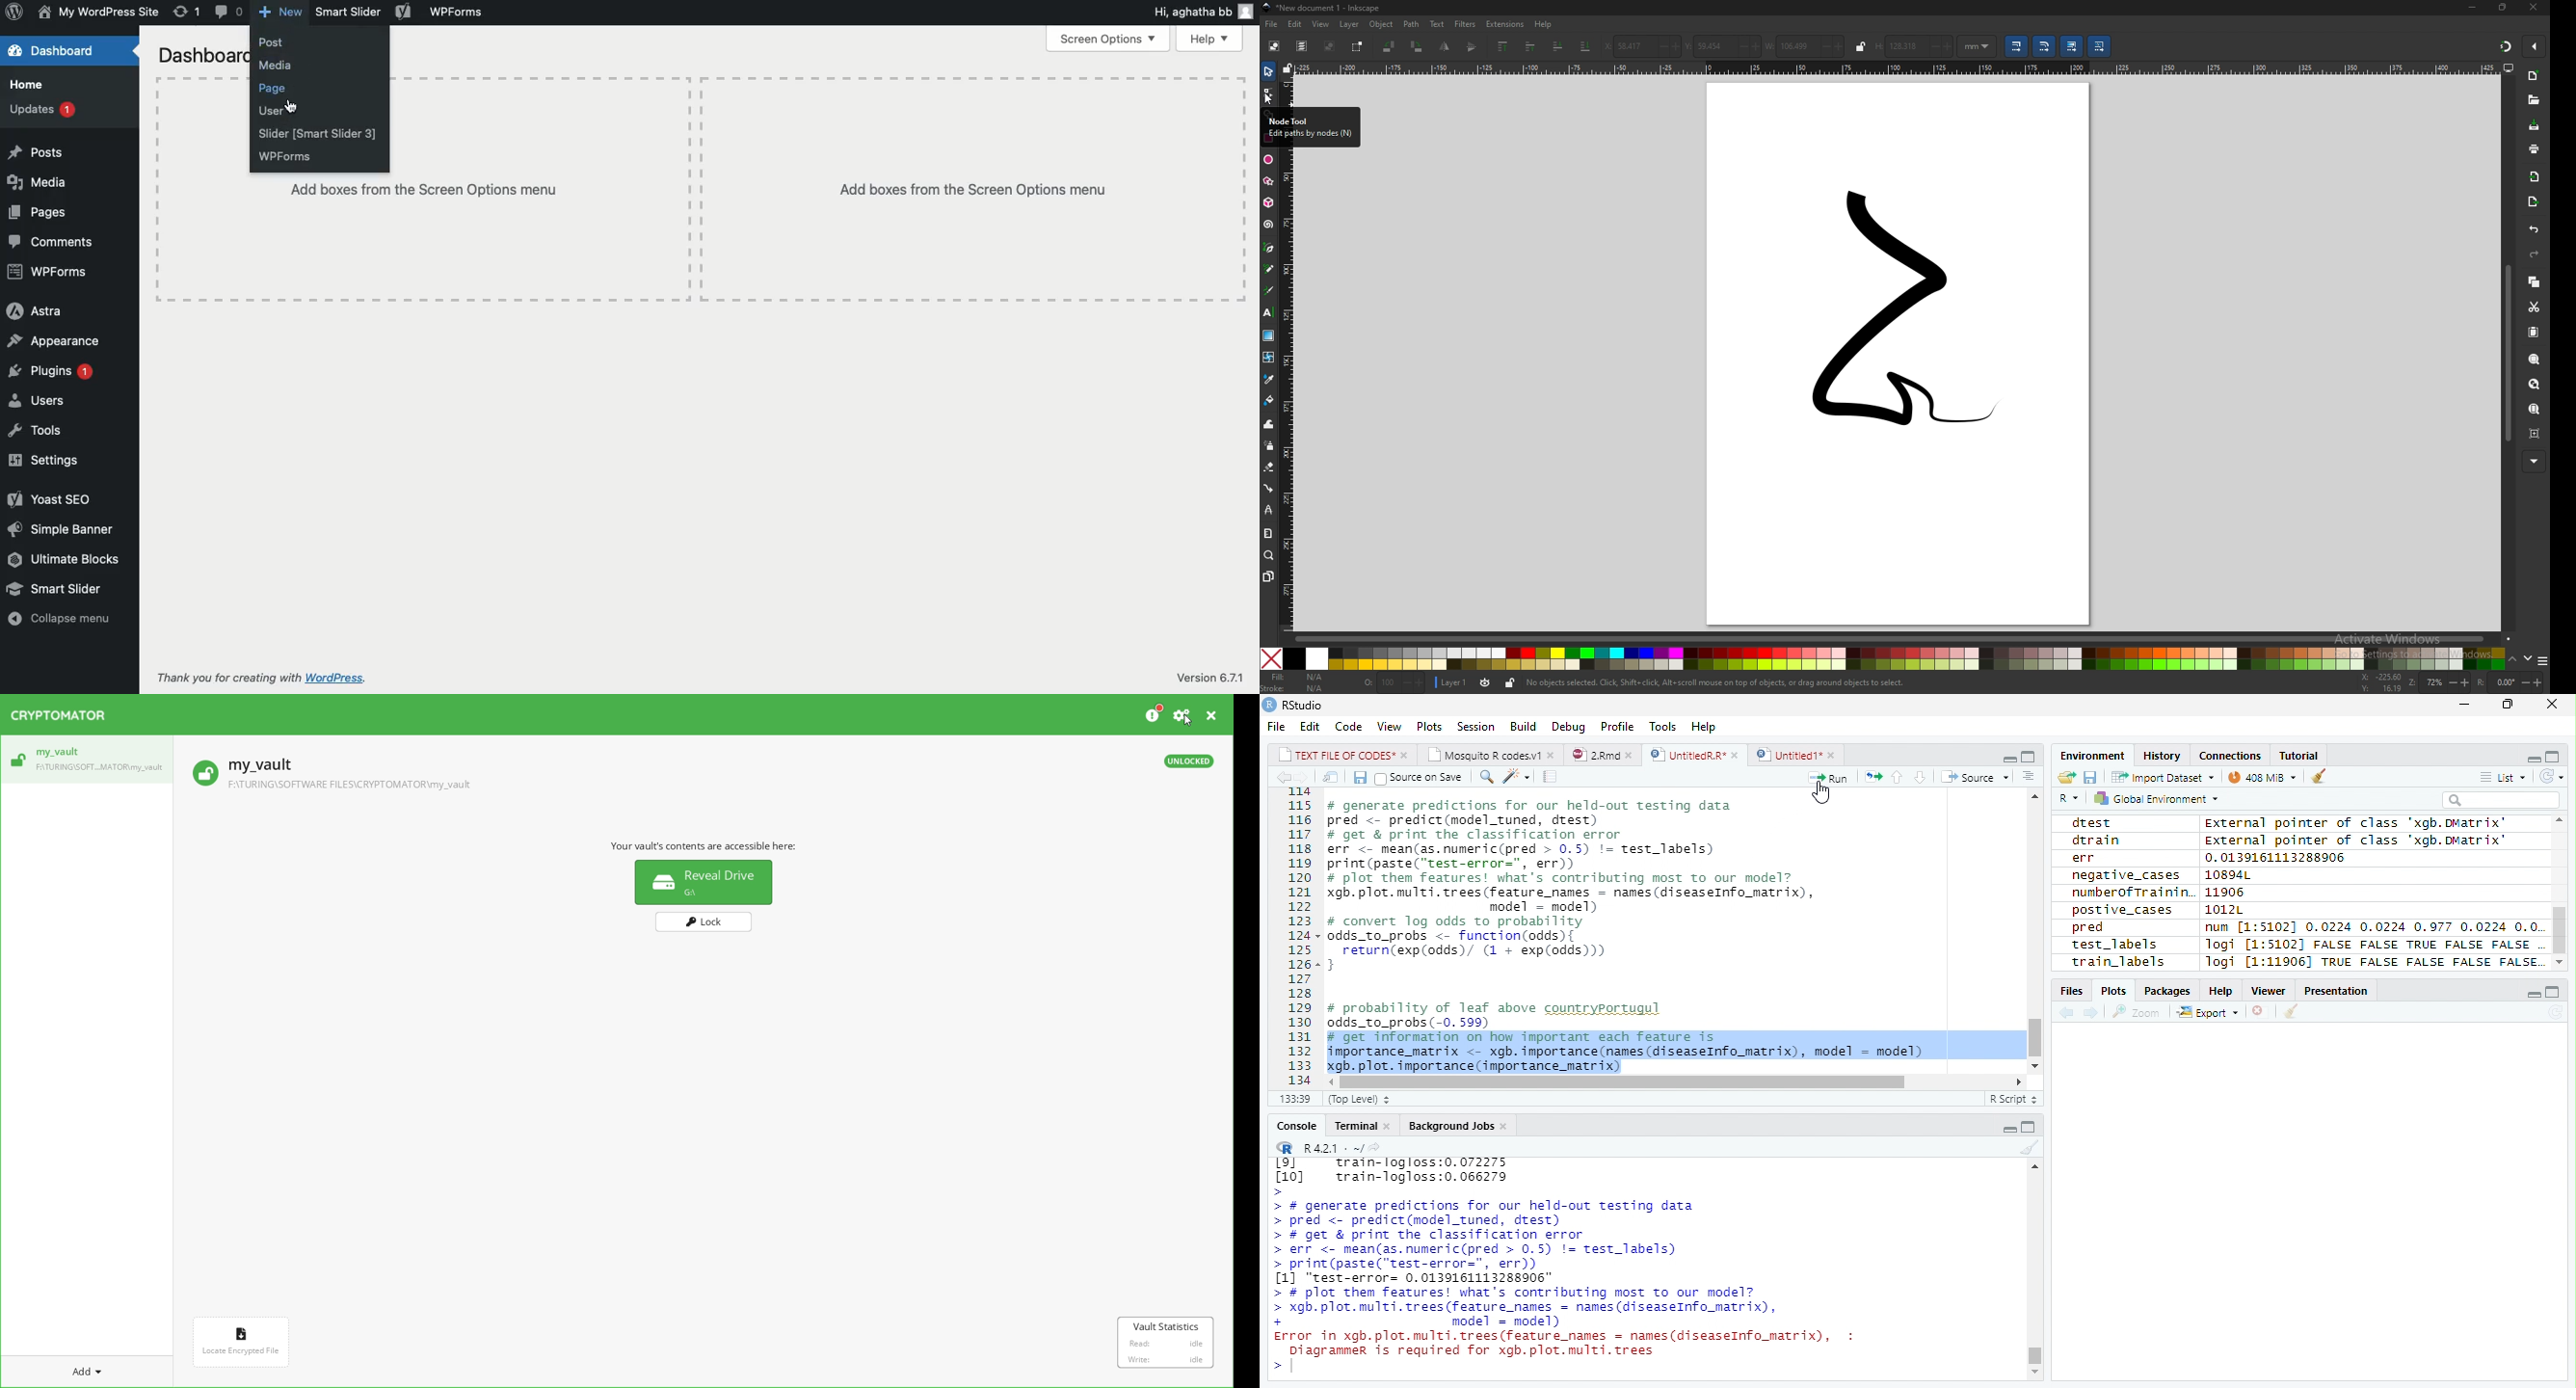 The image size is (2576, 1400). What do you see at coordinates (2534, 47) in the screenshot?
I see `enable snapper` at bounding box center [2534, 47].